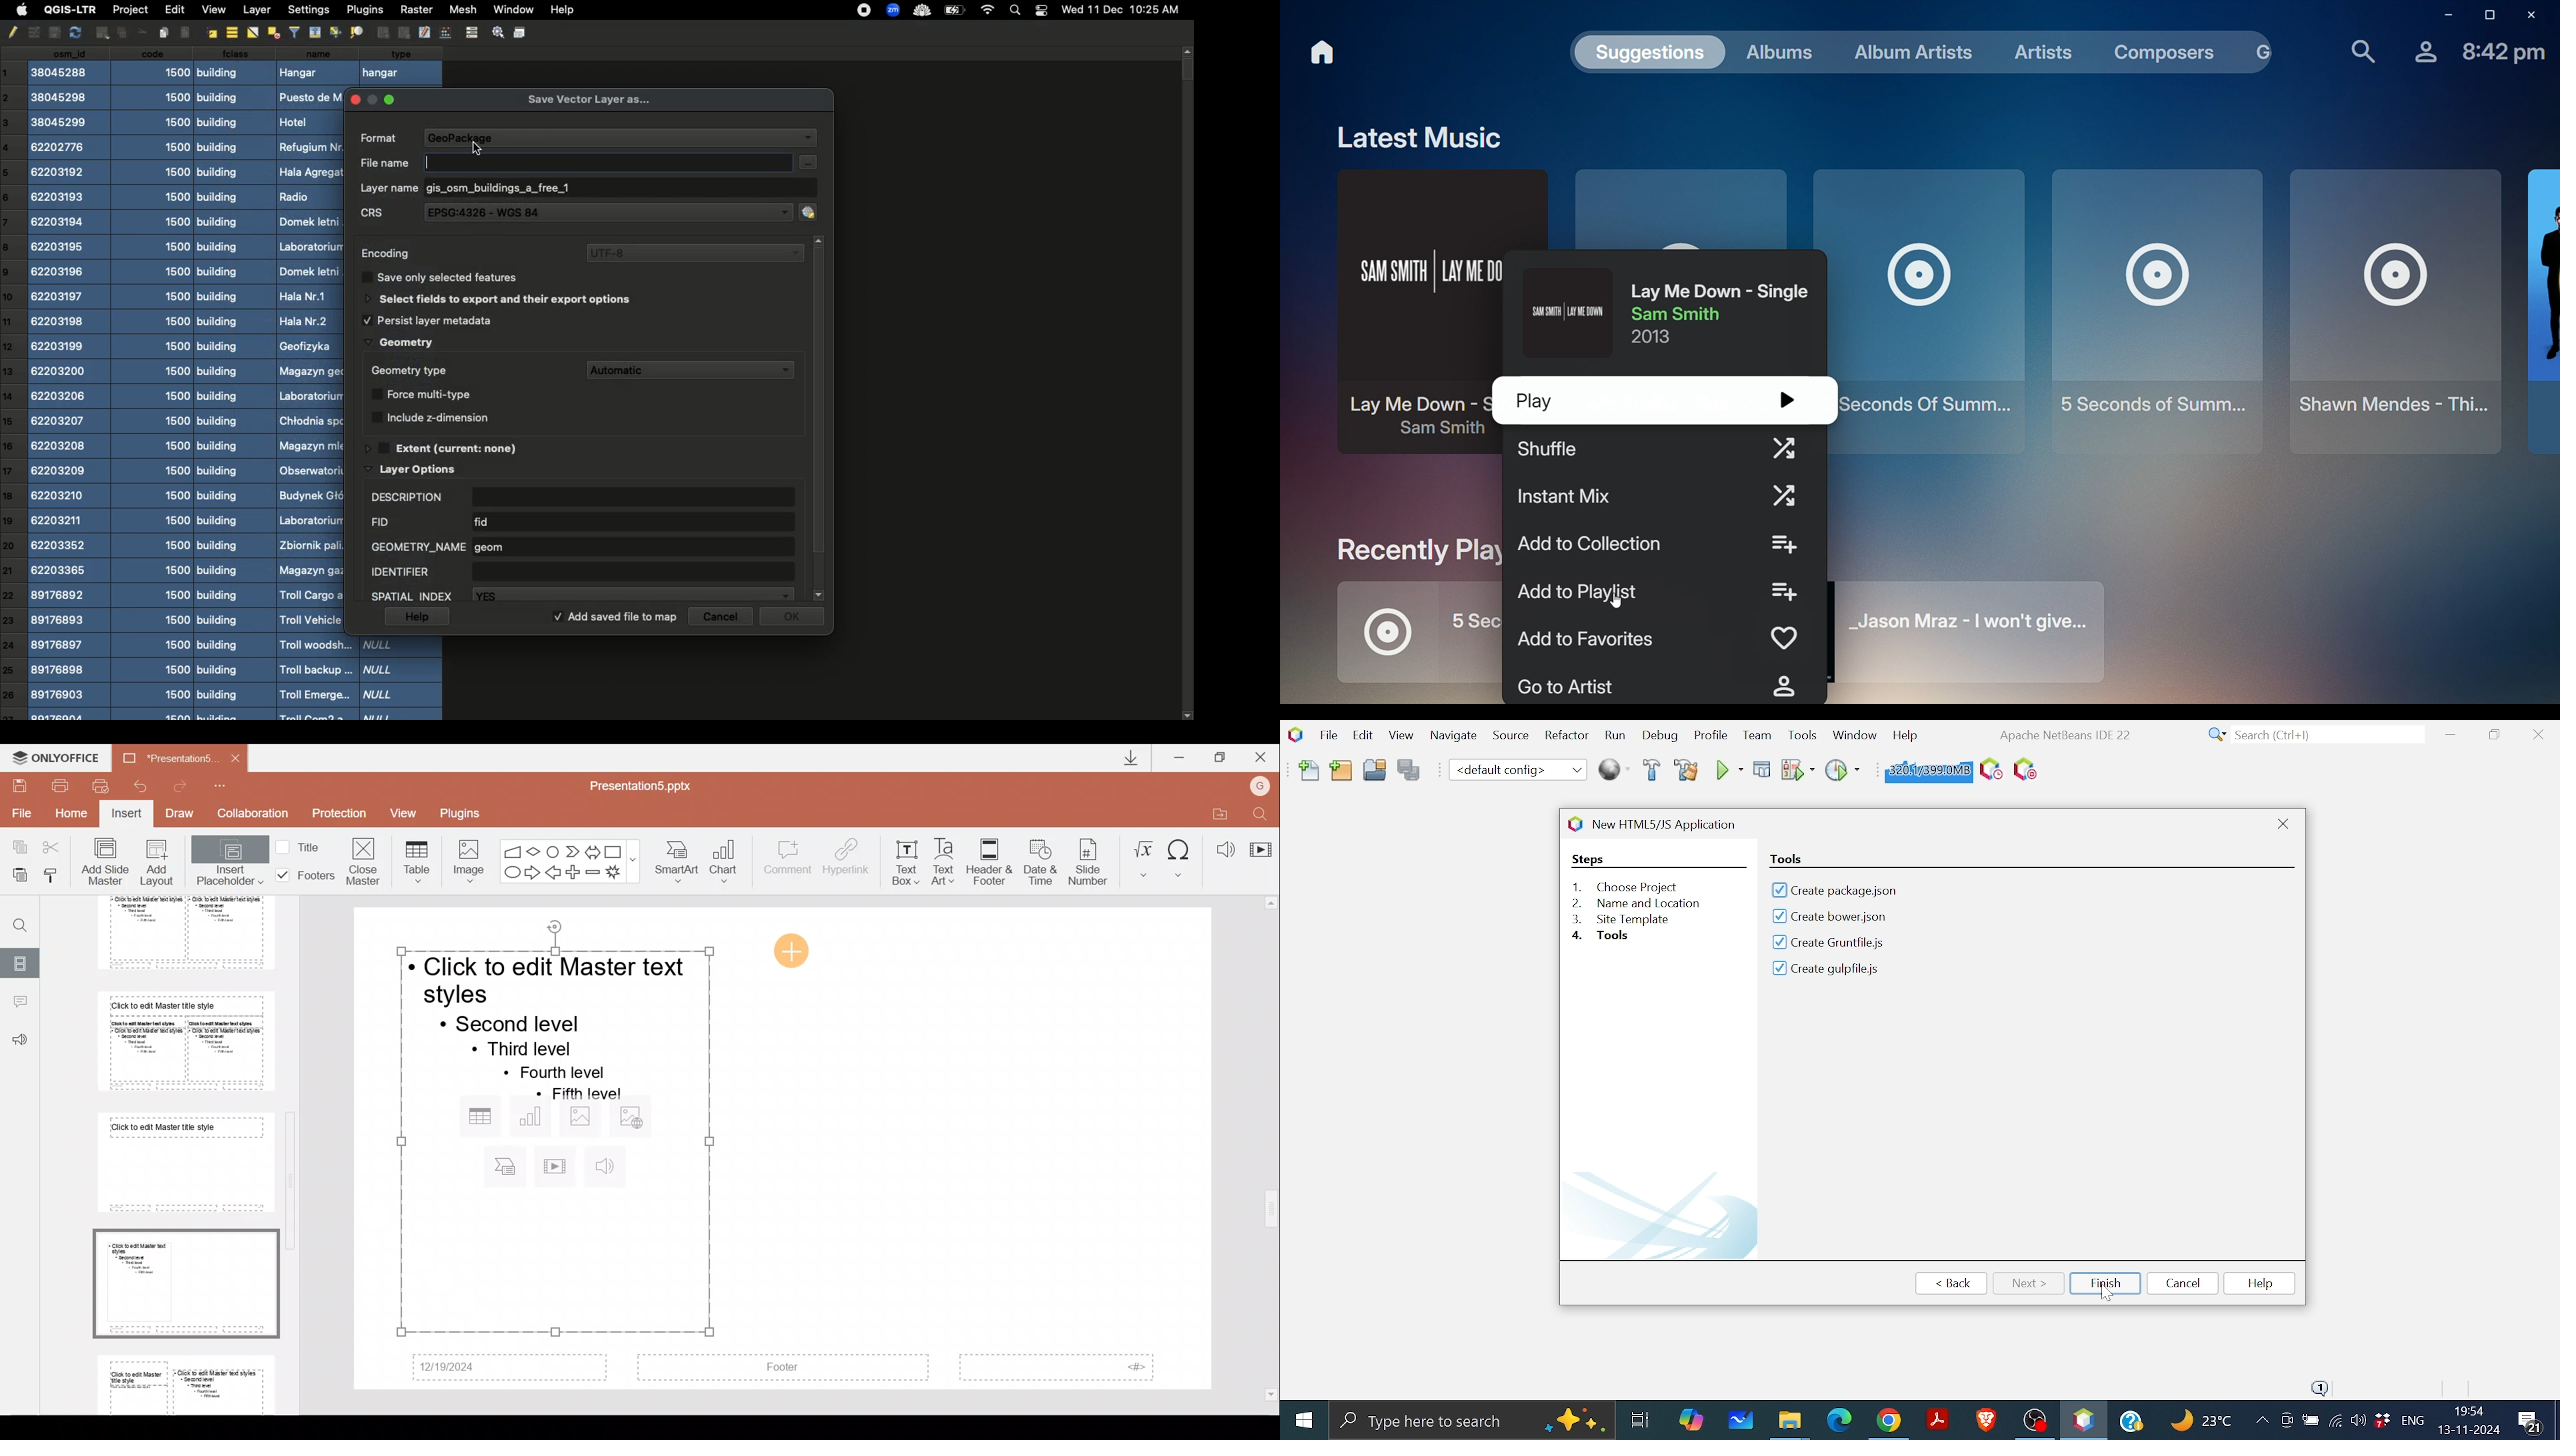  Describe the element at coordinates (1181, 857) in the screenshot. I see `Symbol` at that location.